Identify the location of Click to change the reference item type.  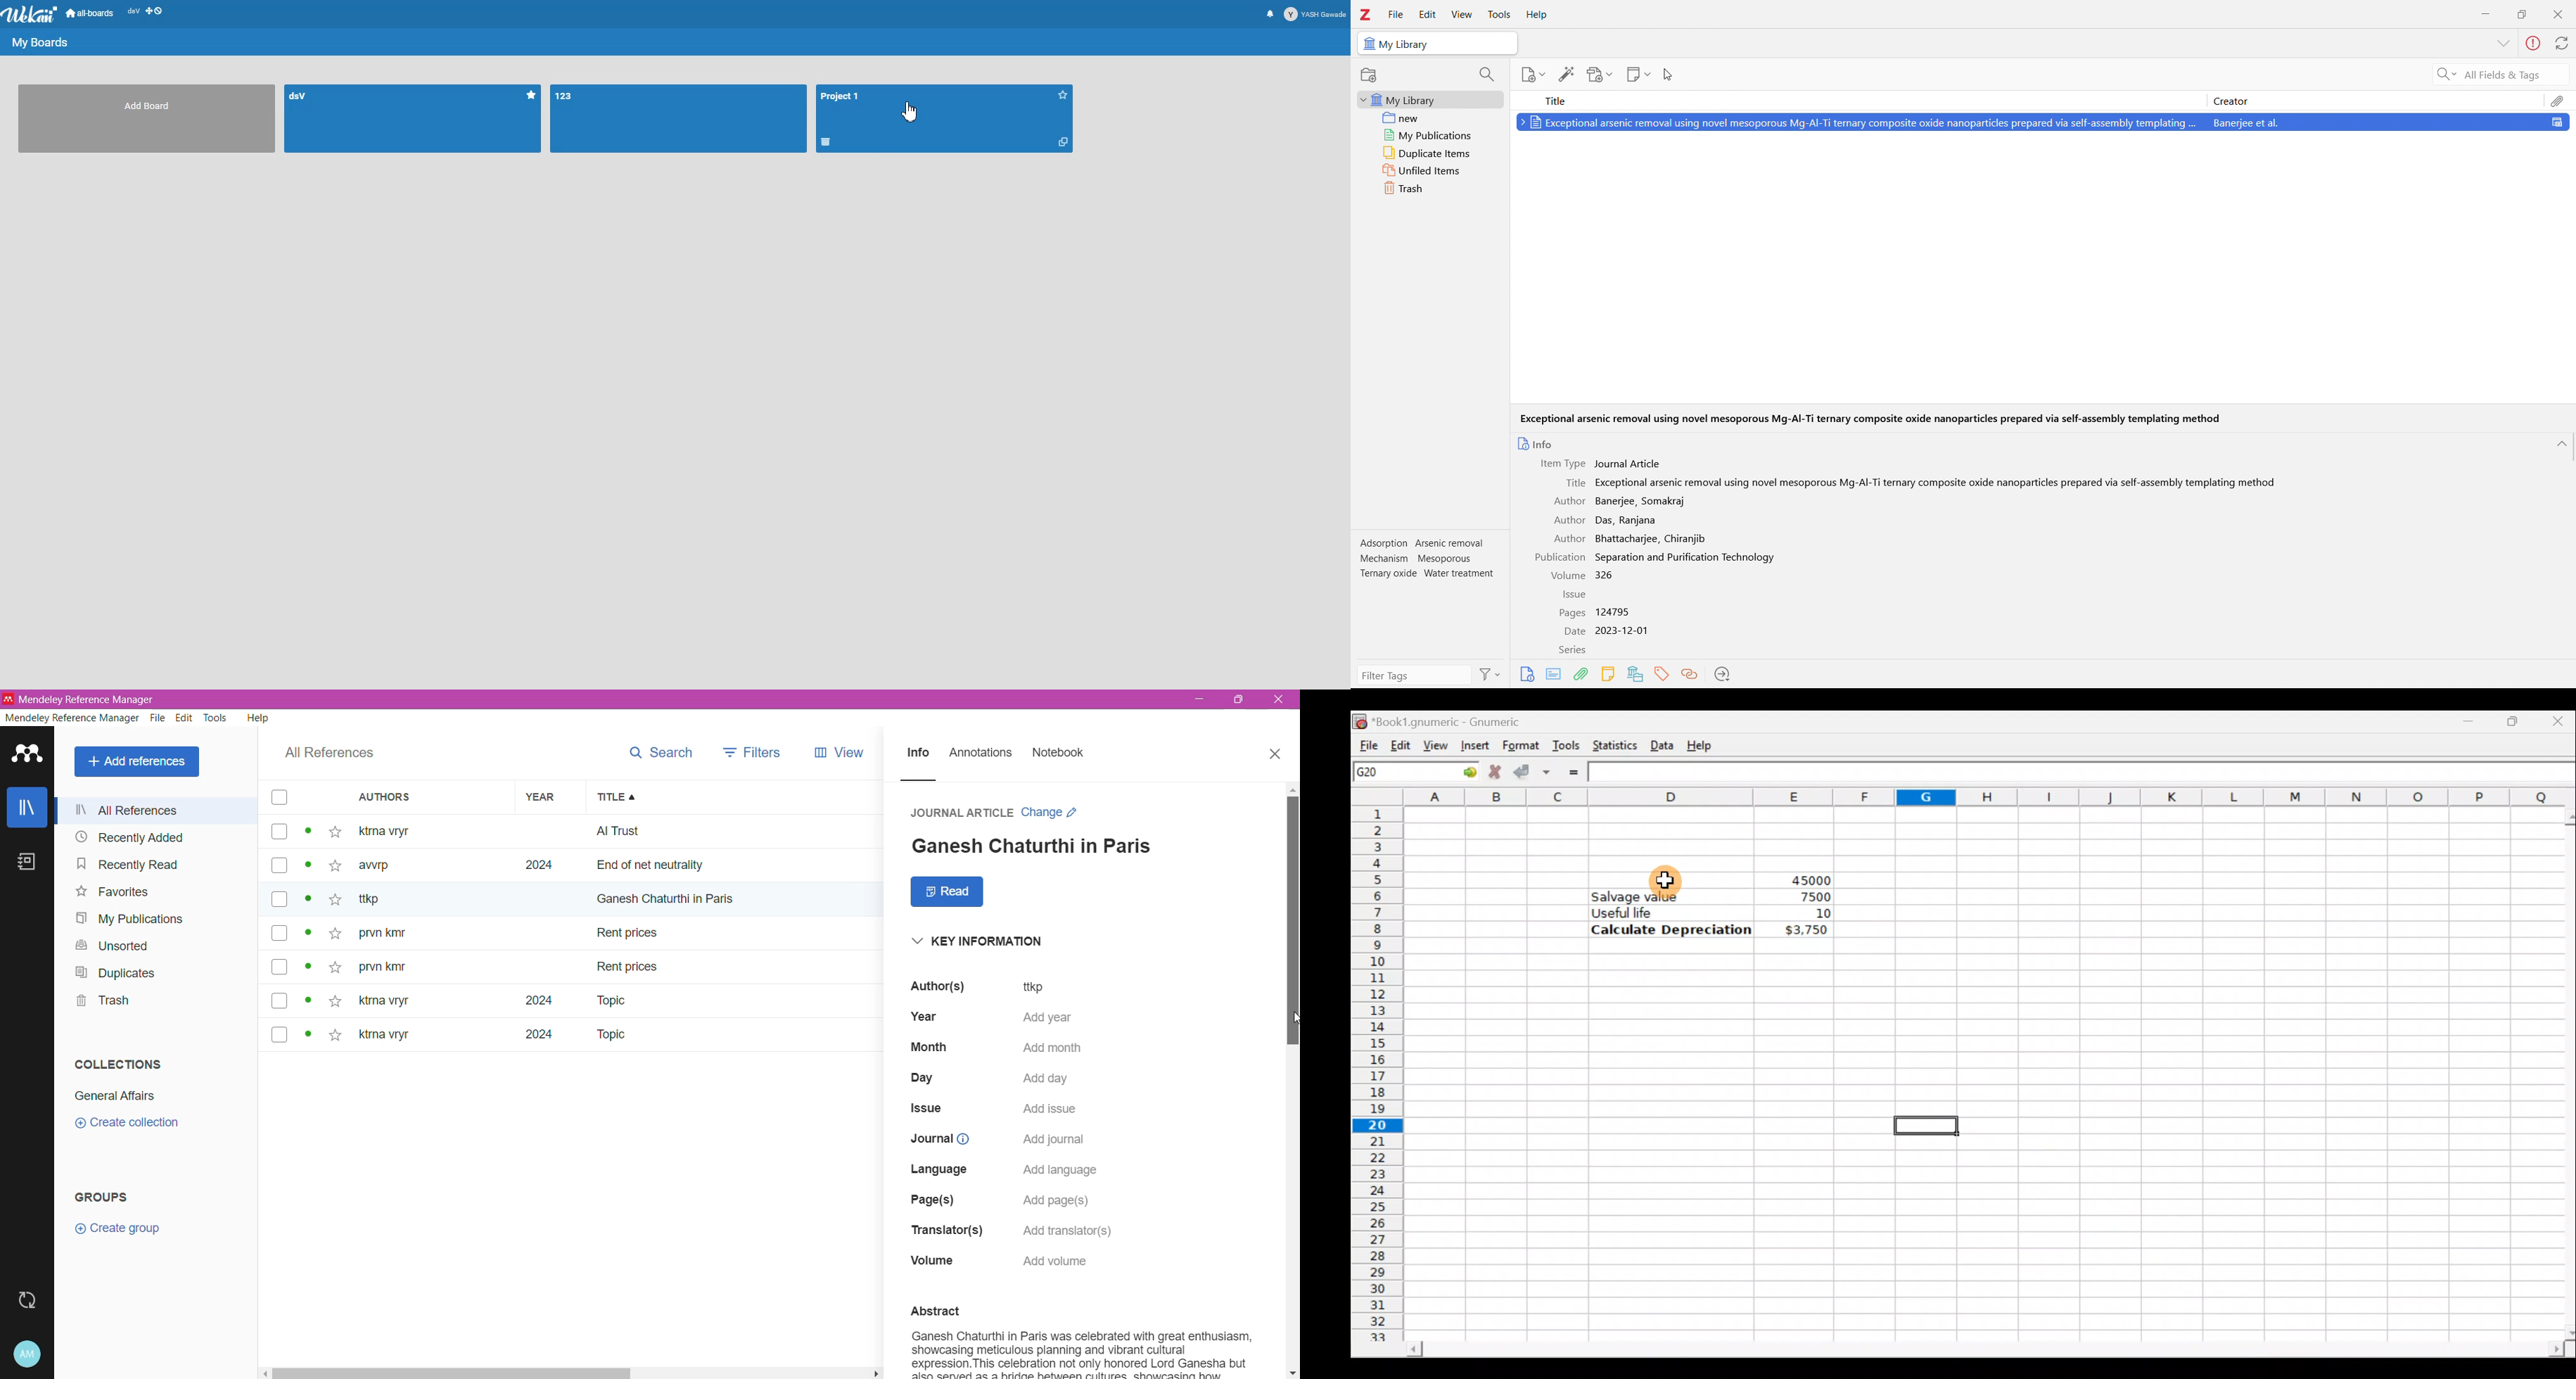
(1056, 811).